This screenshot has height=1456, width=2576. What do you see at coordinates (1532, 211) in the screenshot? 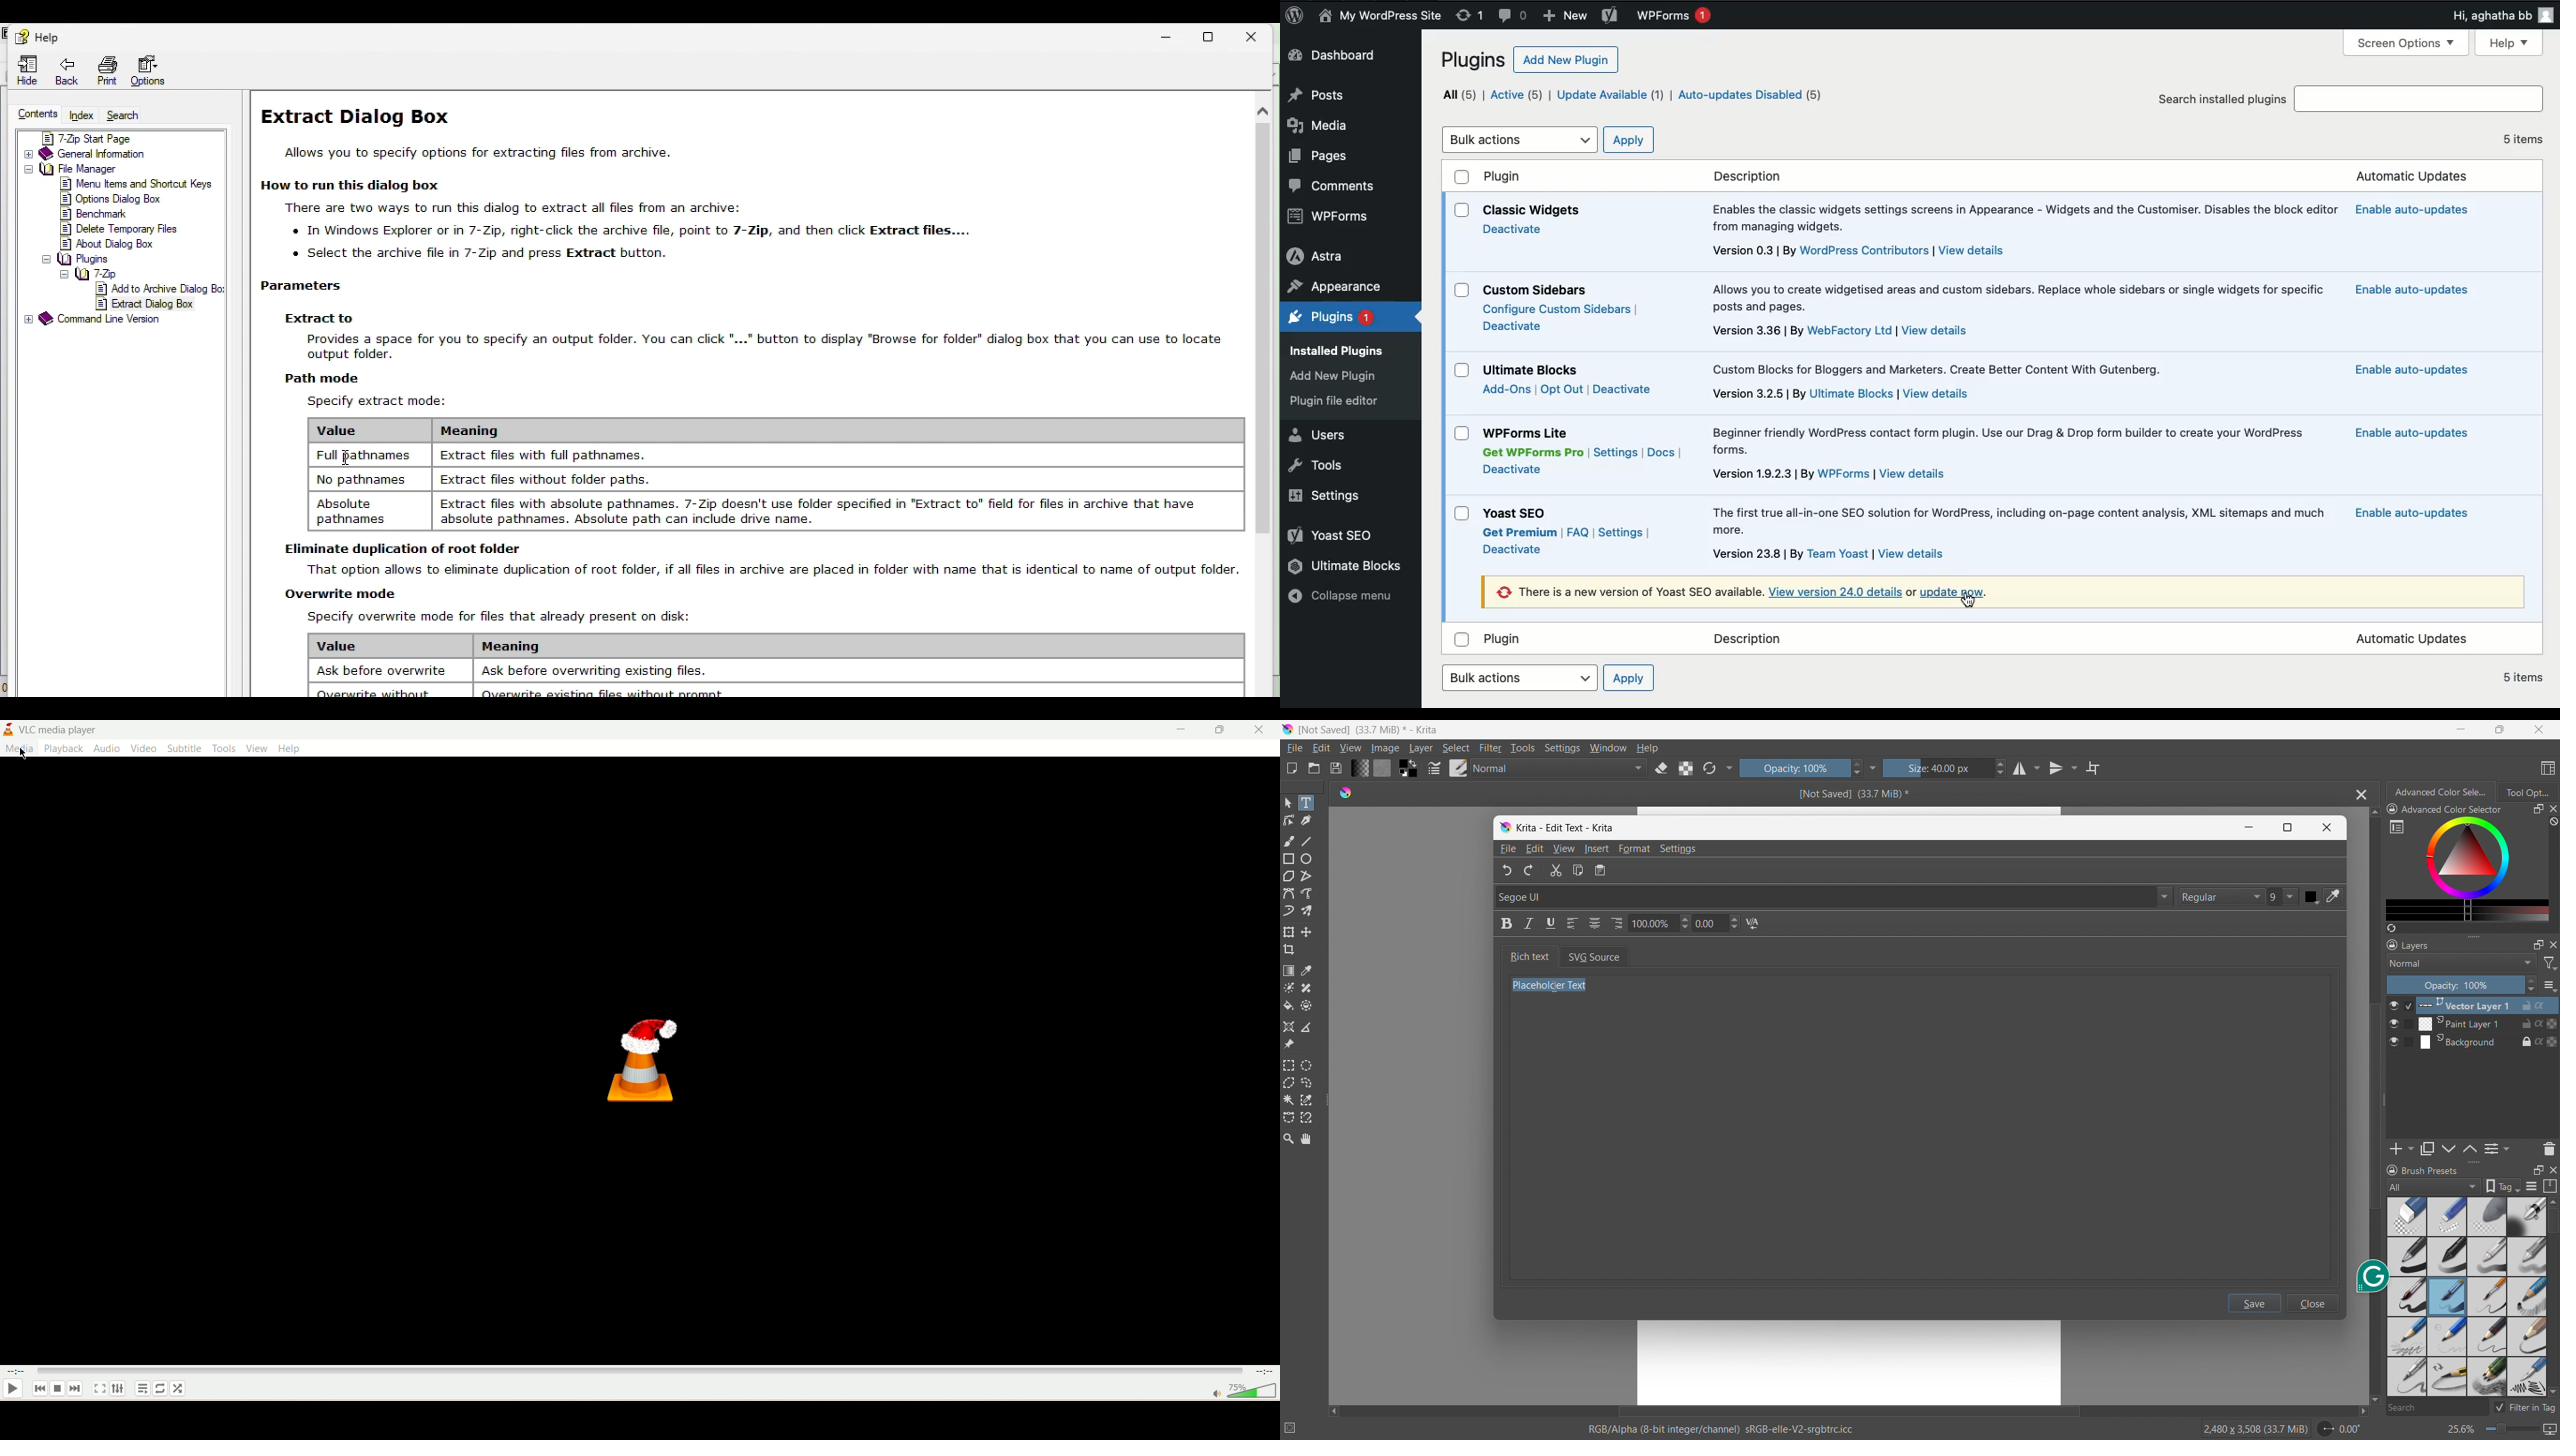
I see `Plugin` at bounding box center [1532, 211].